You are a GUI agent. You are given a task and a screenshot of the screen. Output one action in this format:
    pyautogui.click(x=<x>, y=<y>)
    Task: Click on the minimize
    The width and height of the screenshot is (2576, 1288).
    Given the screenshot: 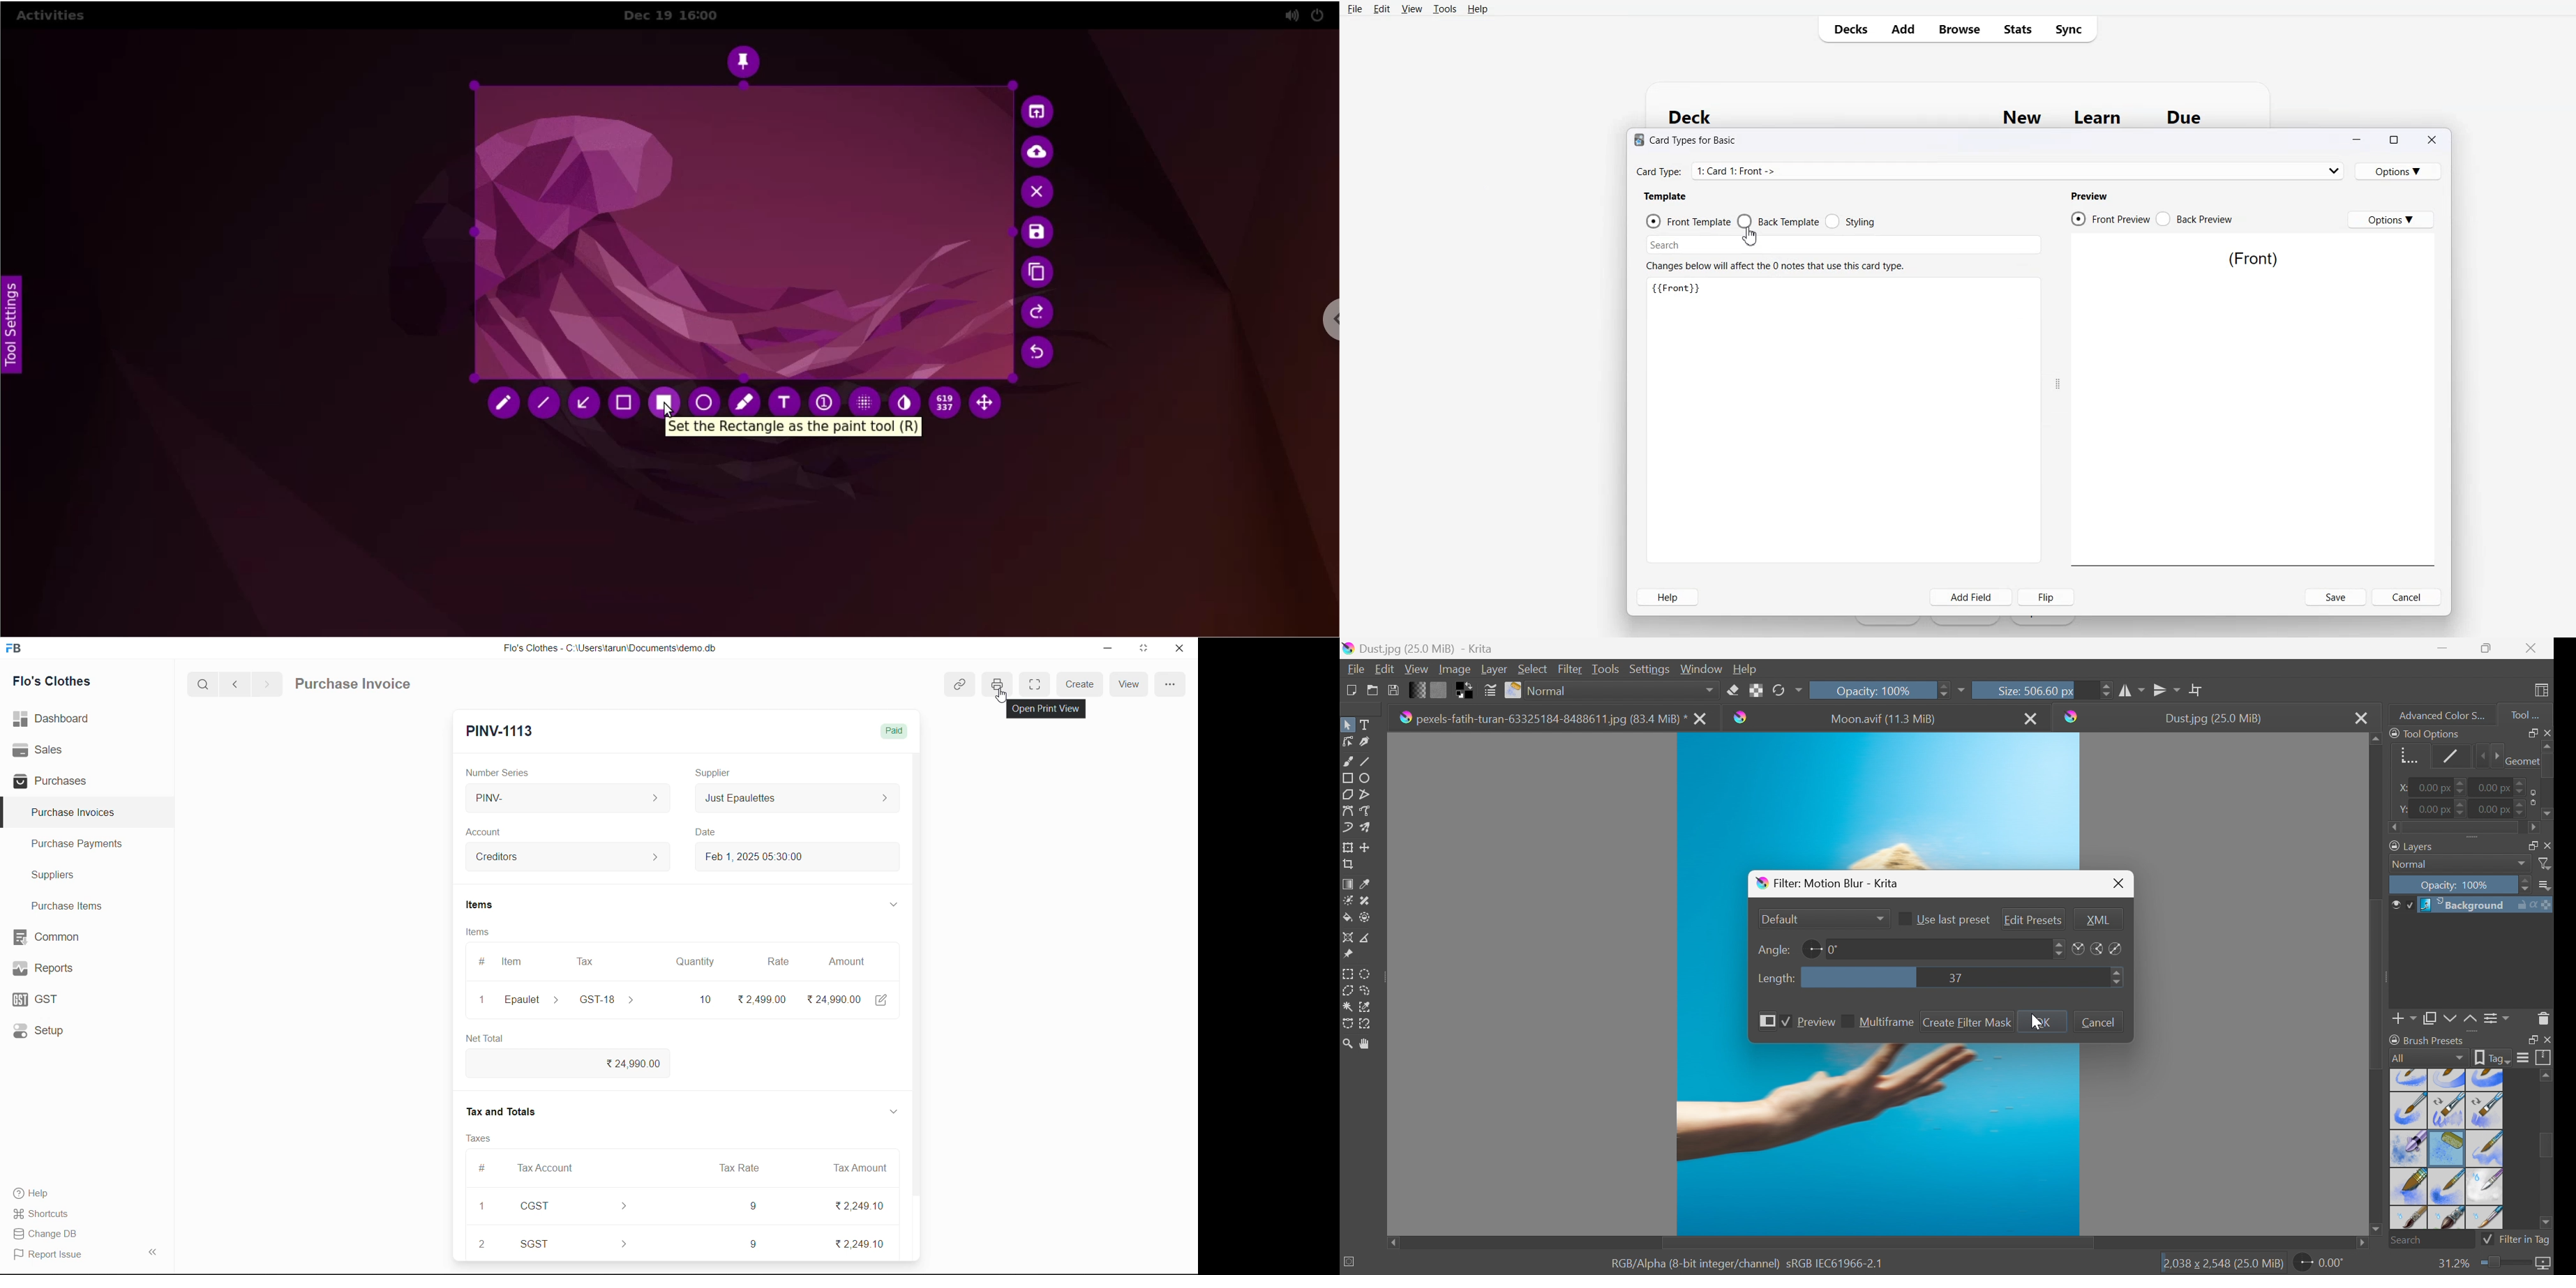 What is the action you would take?
    pyautogui.click(x=1111, y=647)
    